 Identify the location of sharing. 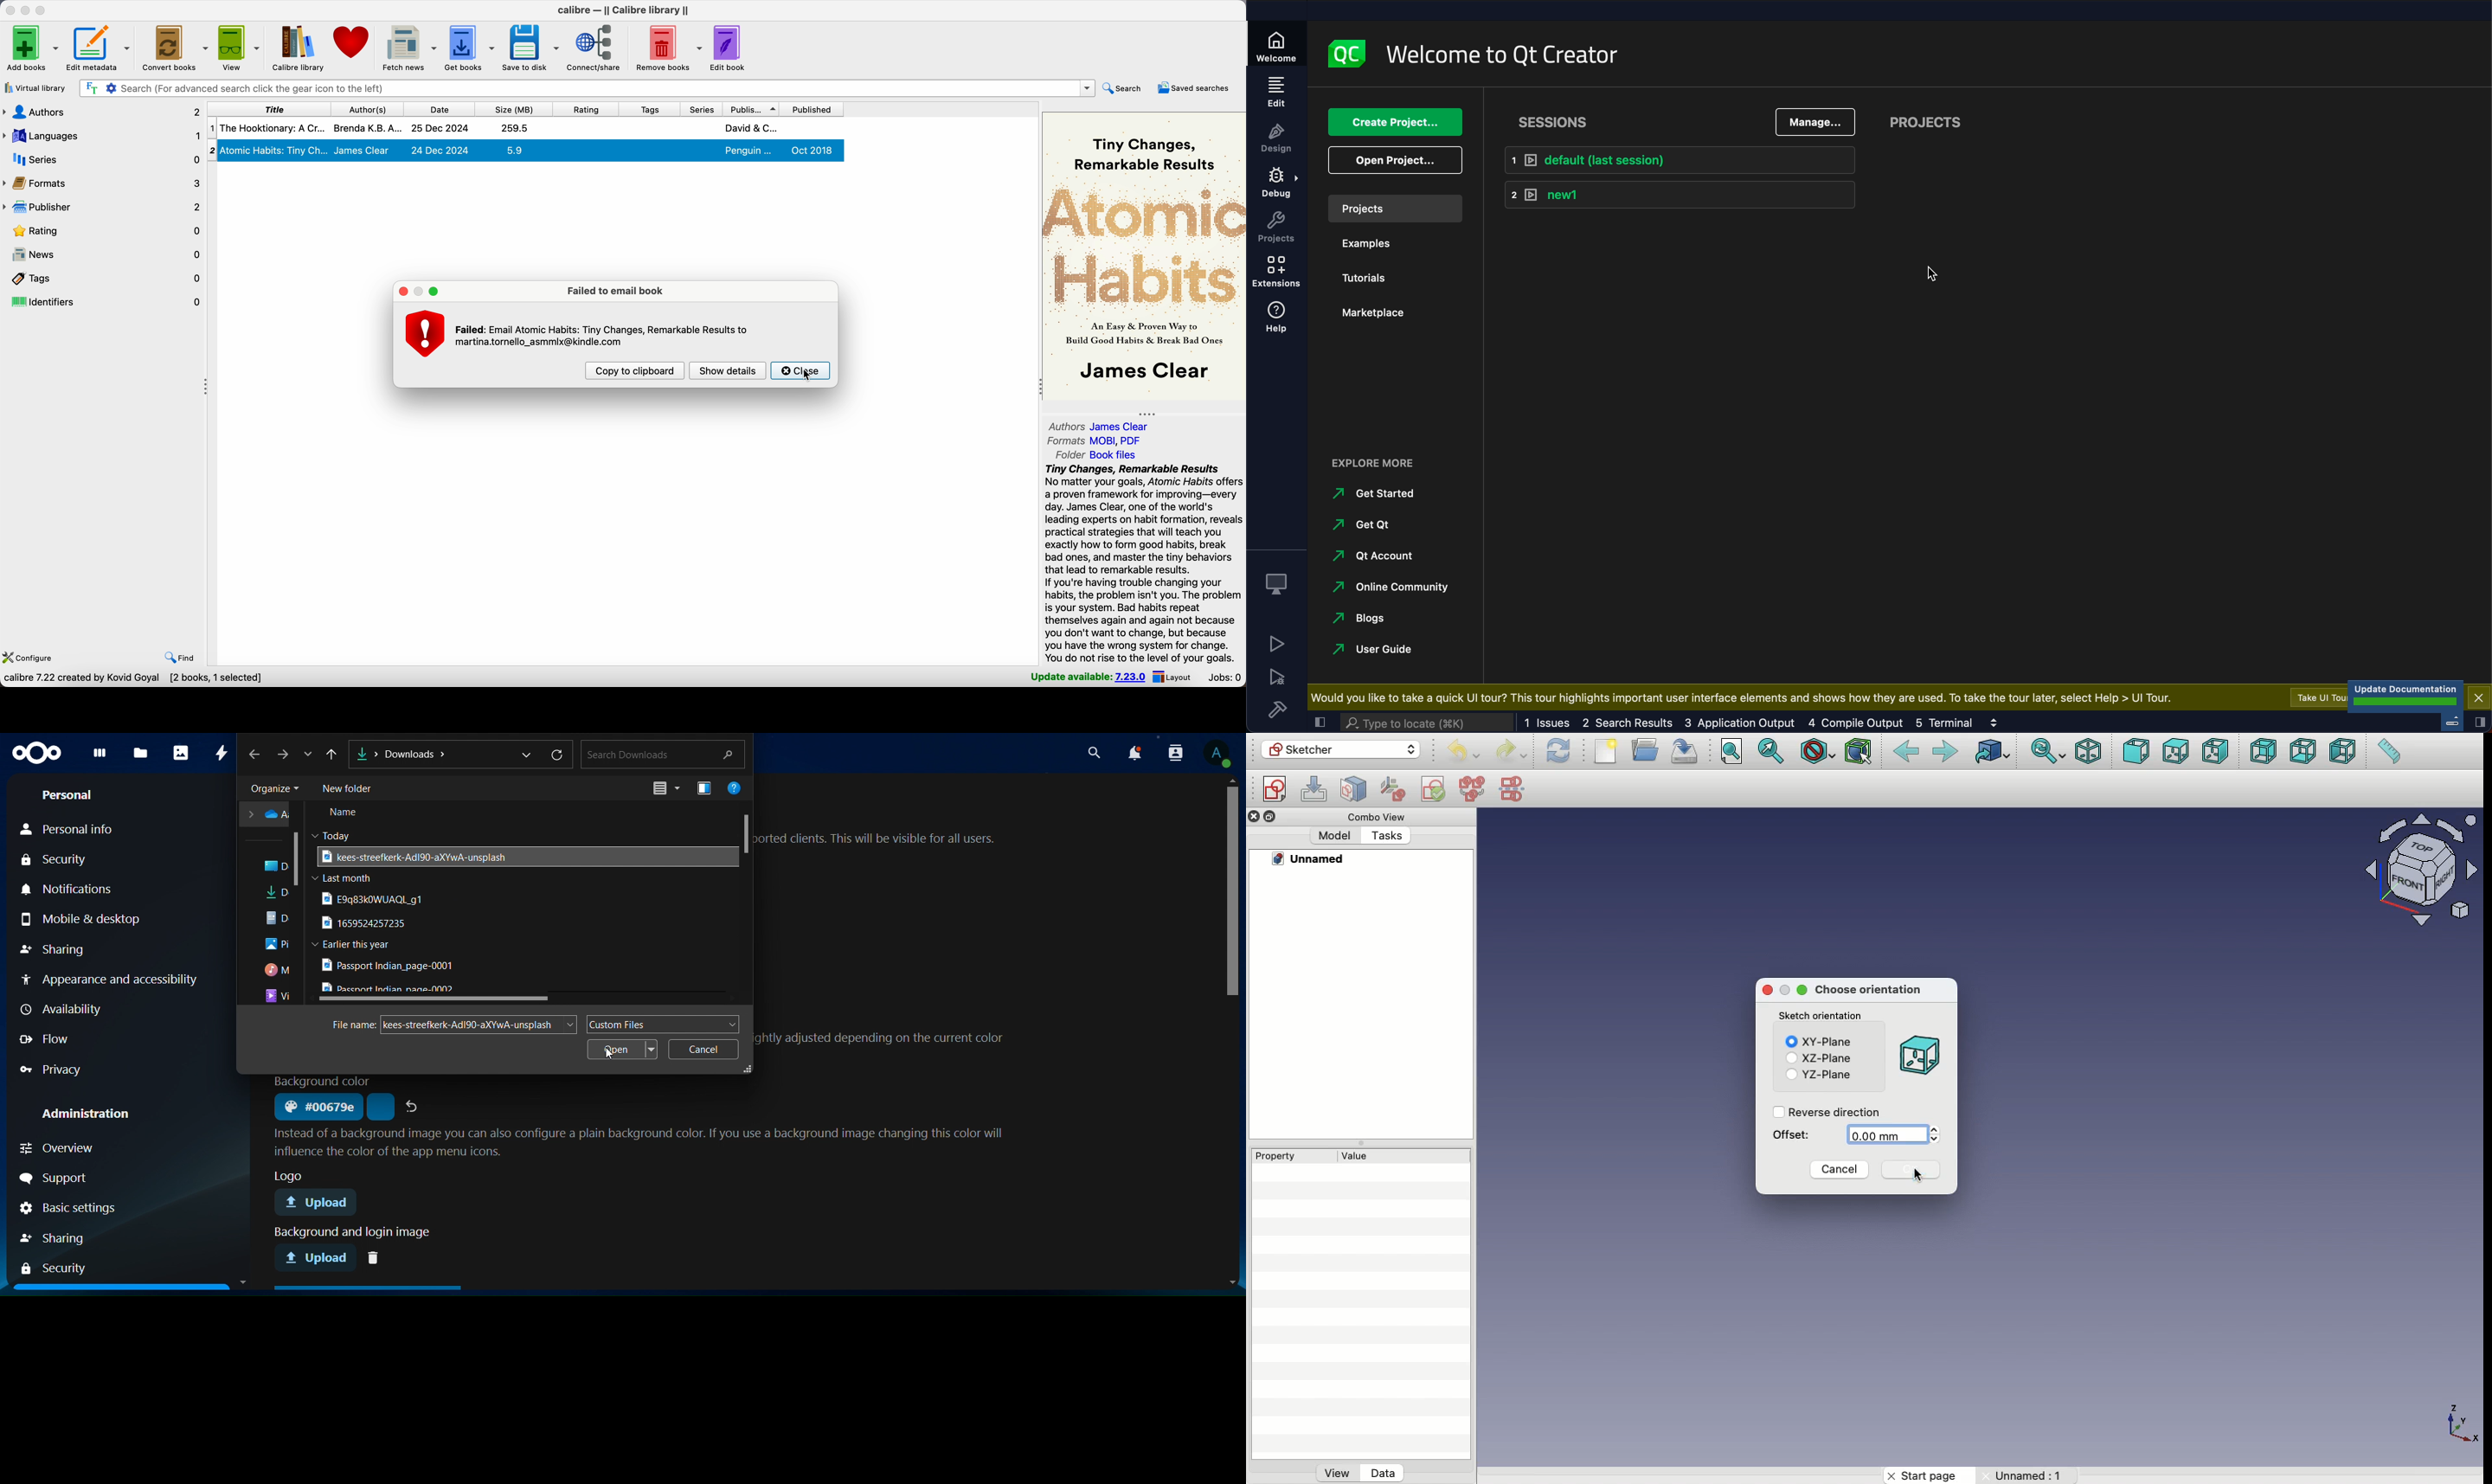
(62, 949).